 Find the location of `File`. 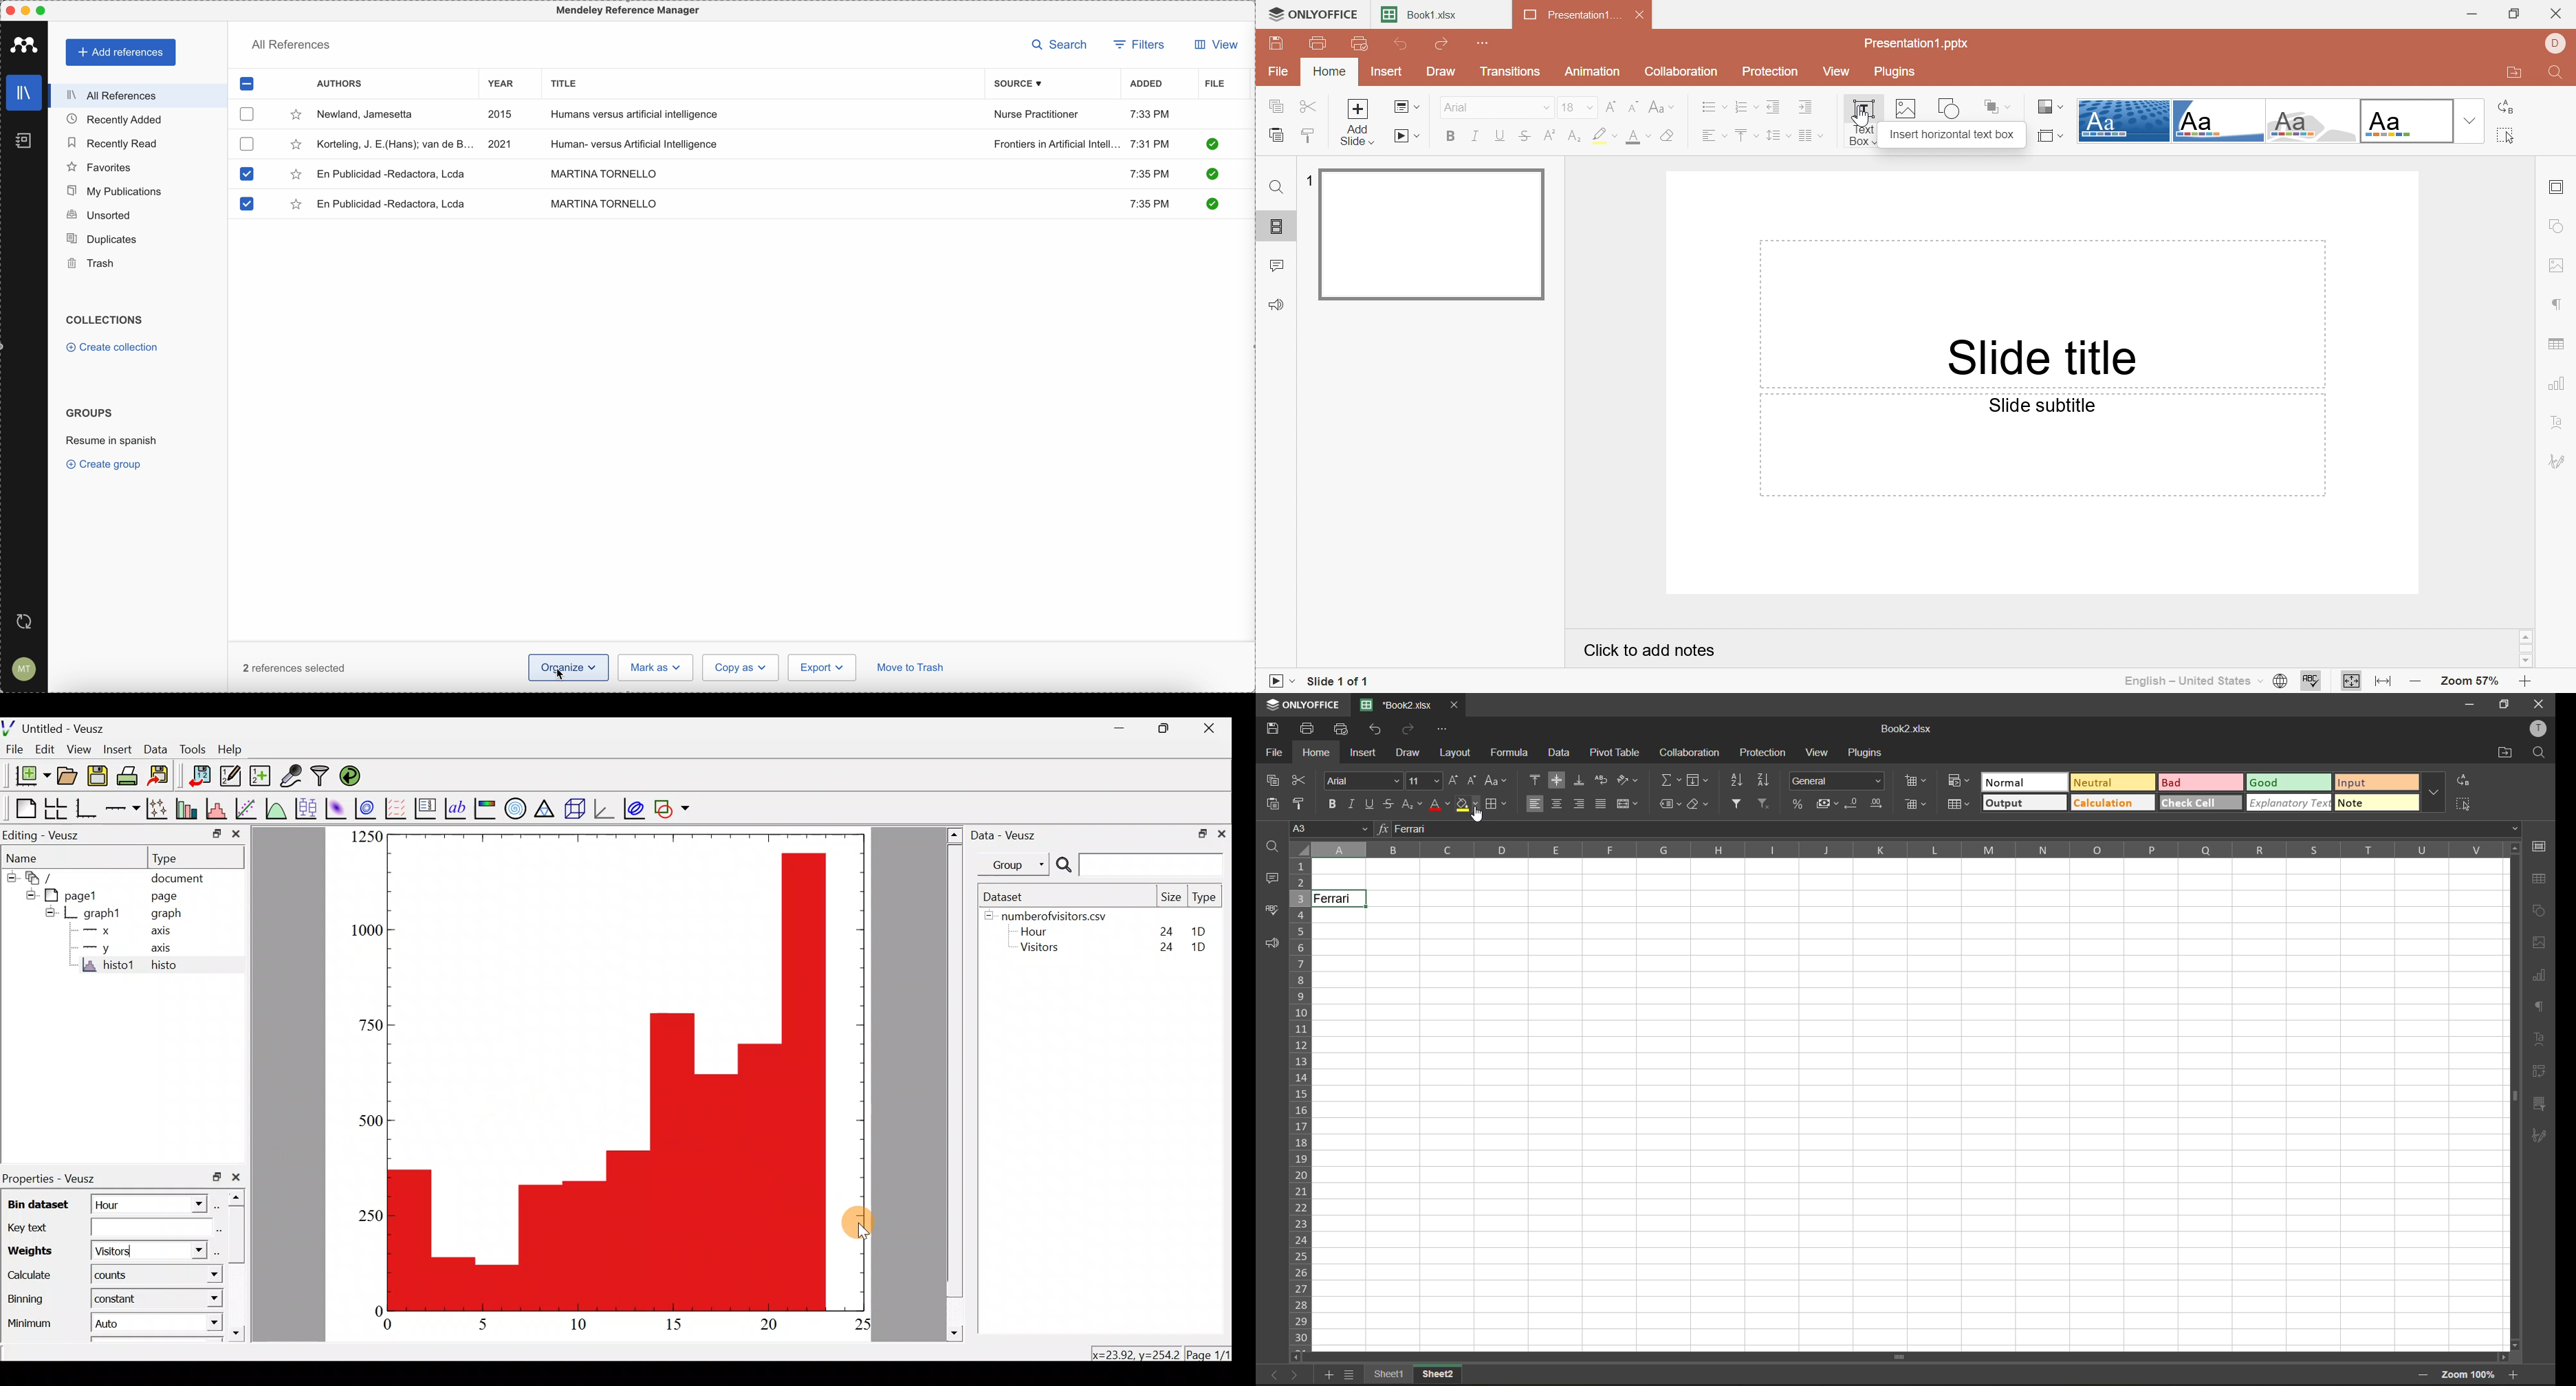

File is located at coordinates (1278, 74).